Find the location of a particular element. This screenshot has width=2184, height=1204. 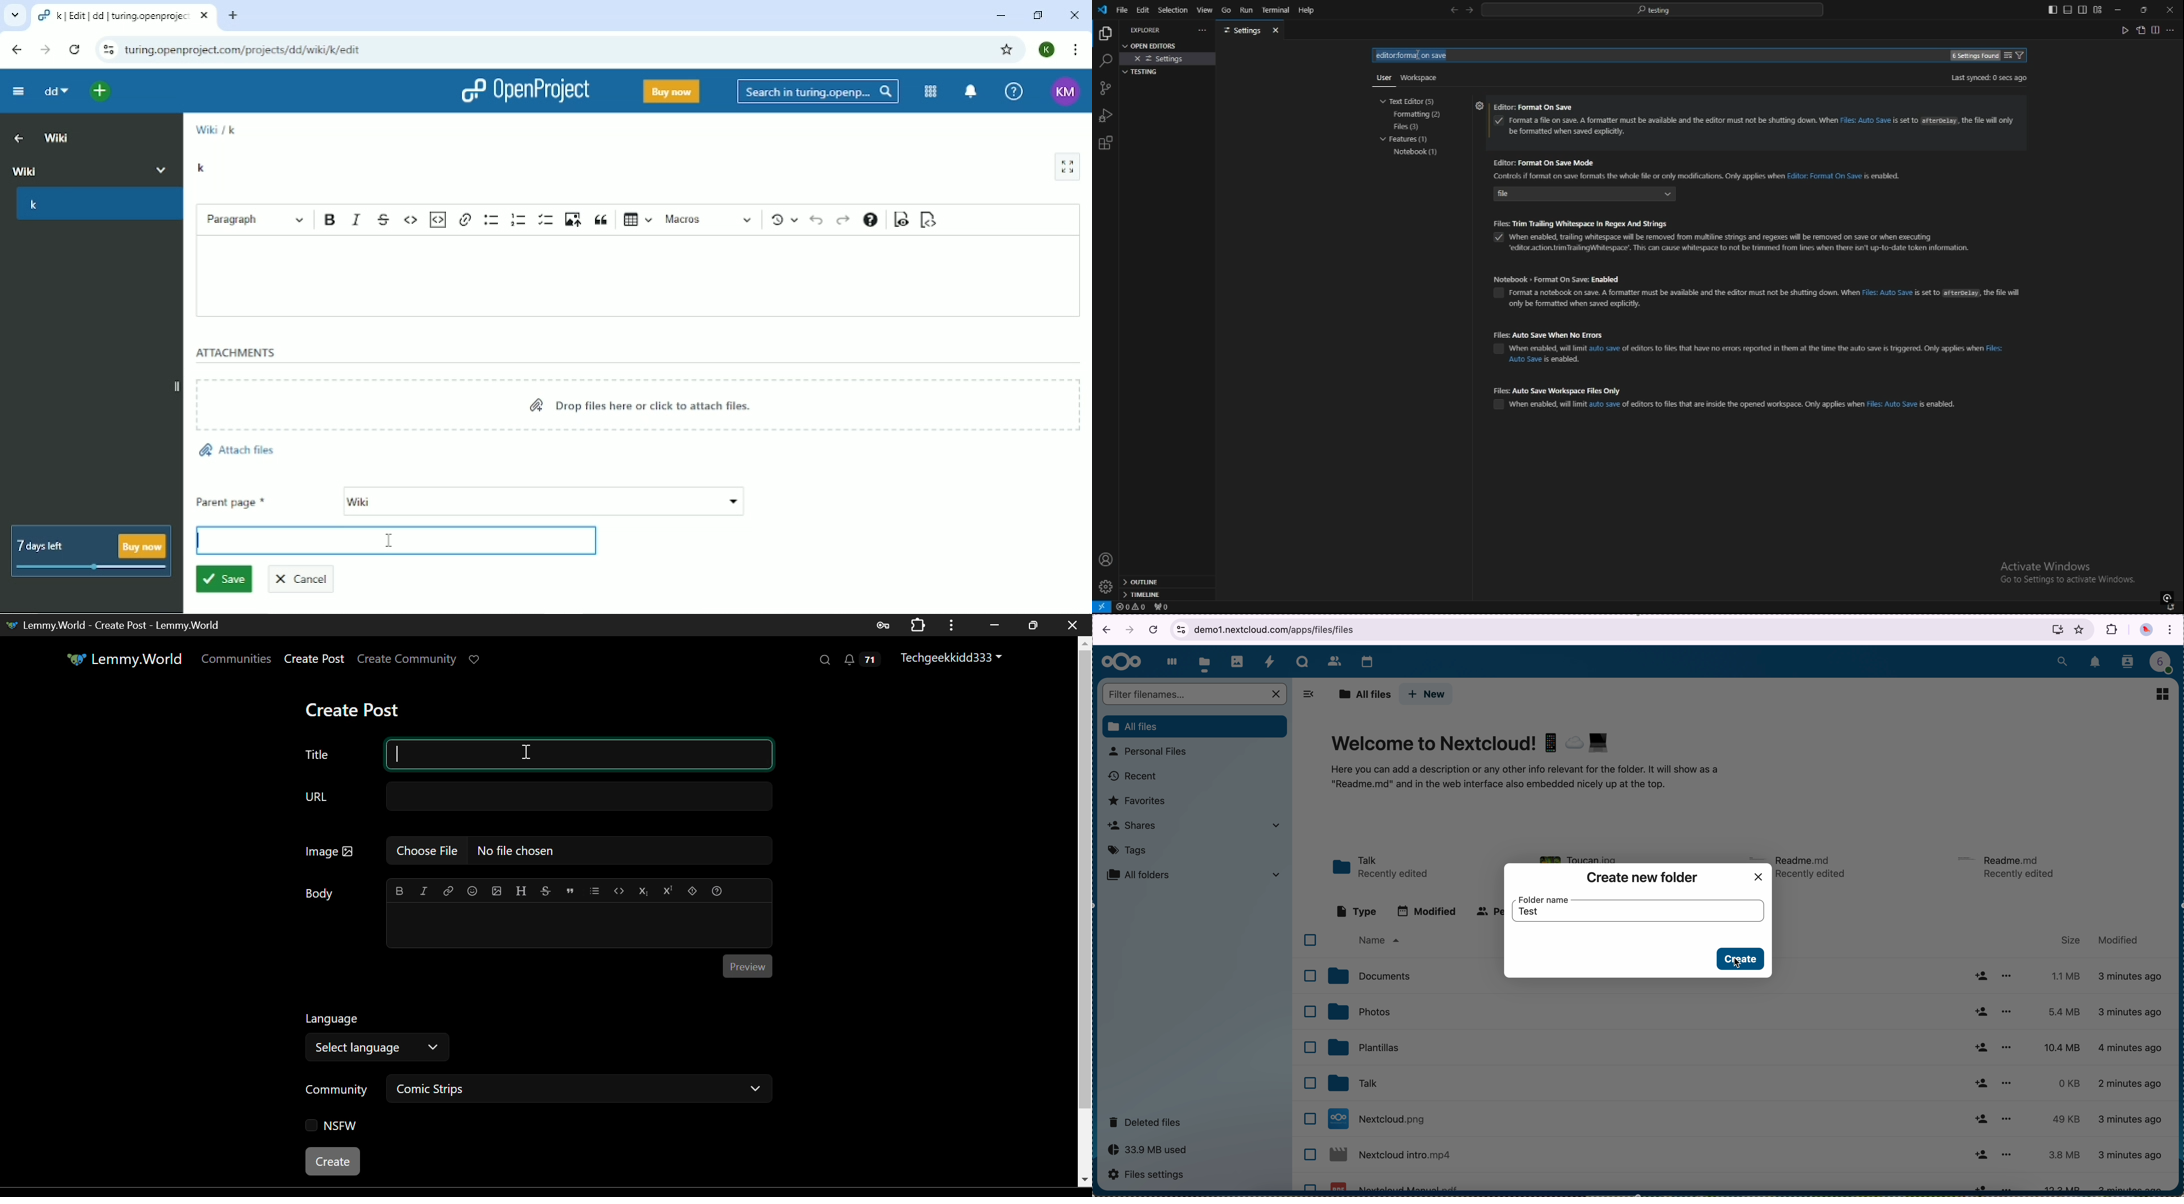

Body is located at coordinates (320, 892).